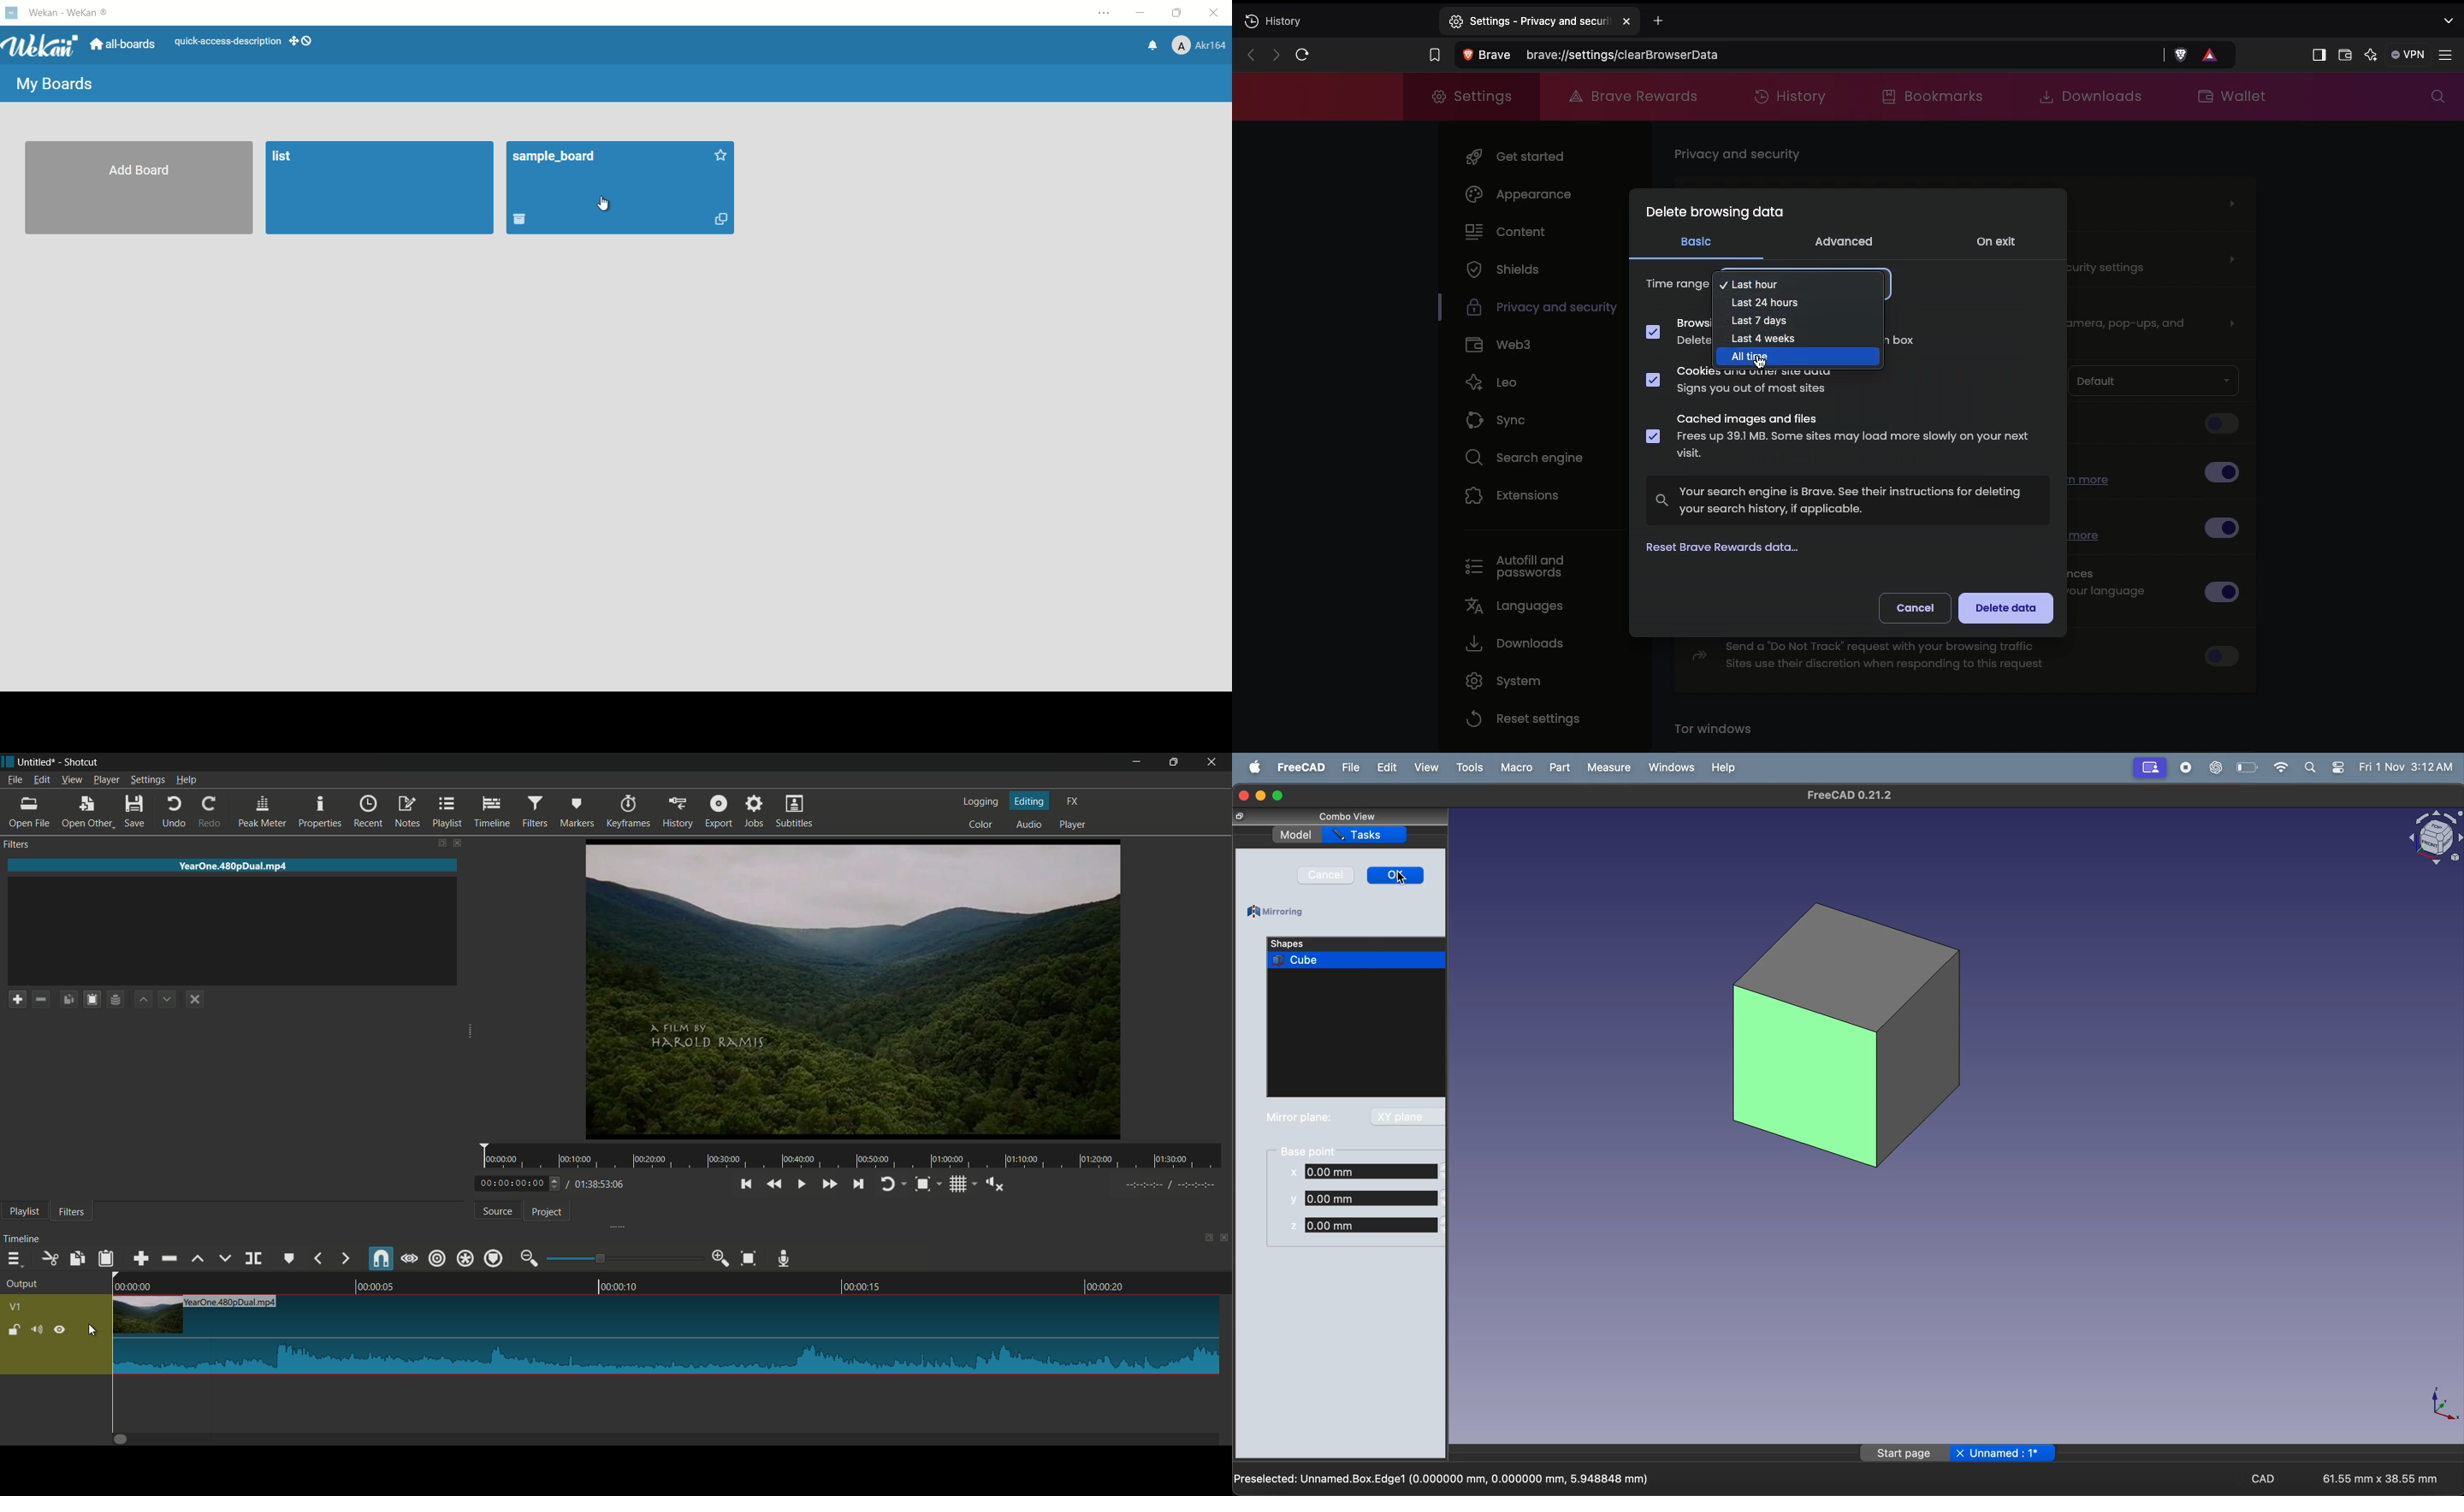 The image size is (2464, 1512). What do you see at coordinates (225, 1259) in the screenshot?
I see `overwrite` at bounding box center [225, 1259].